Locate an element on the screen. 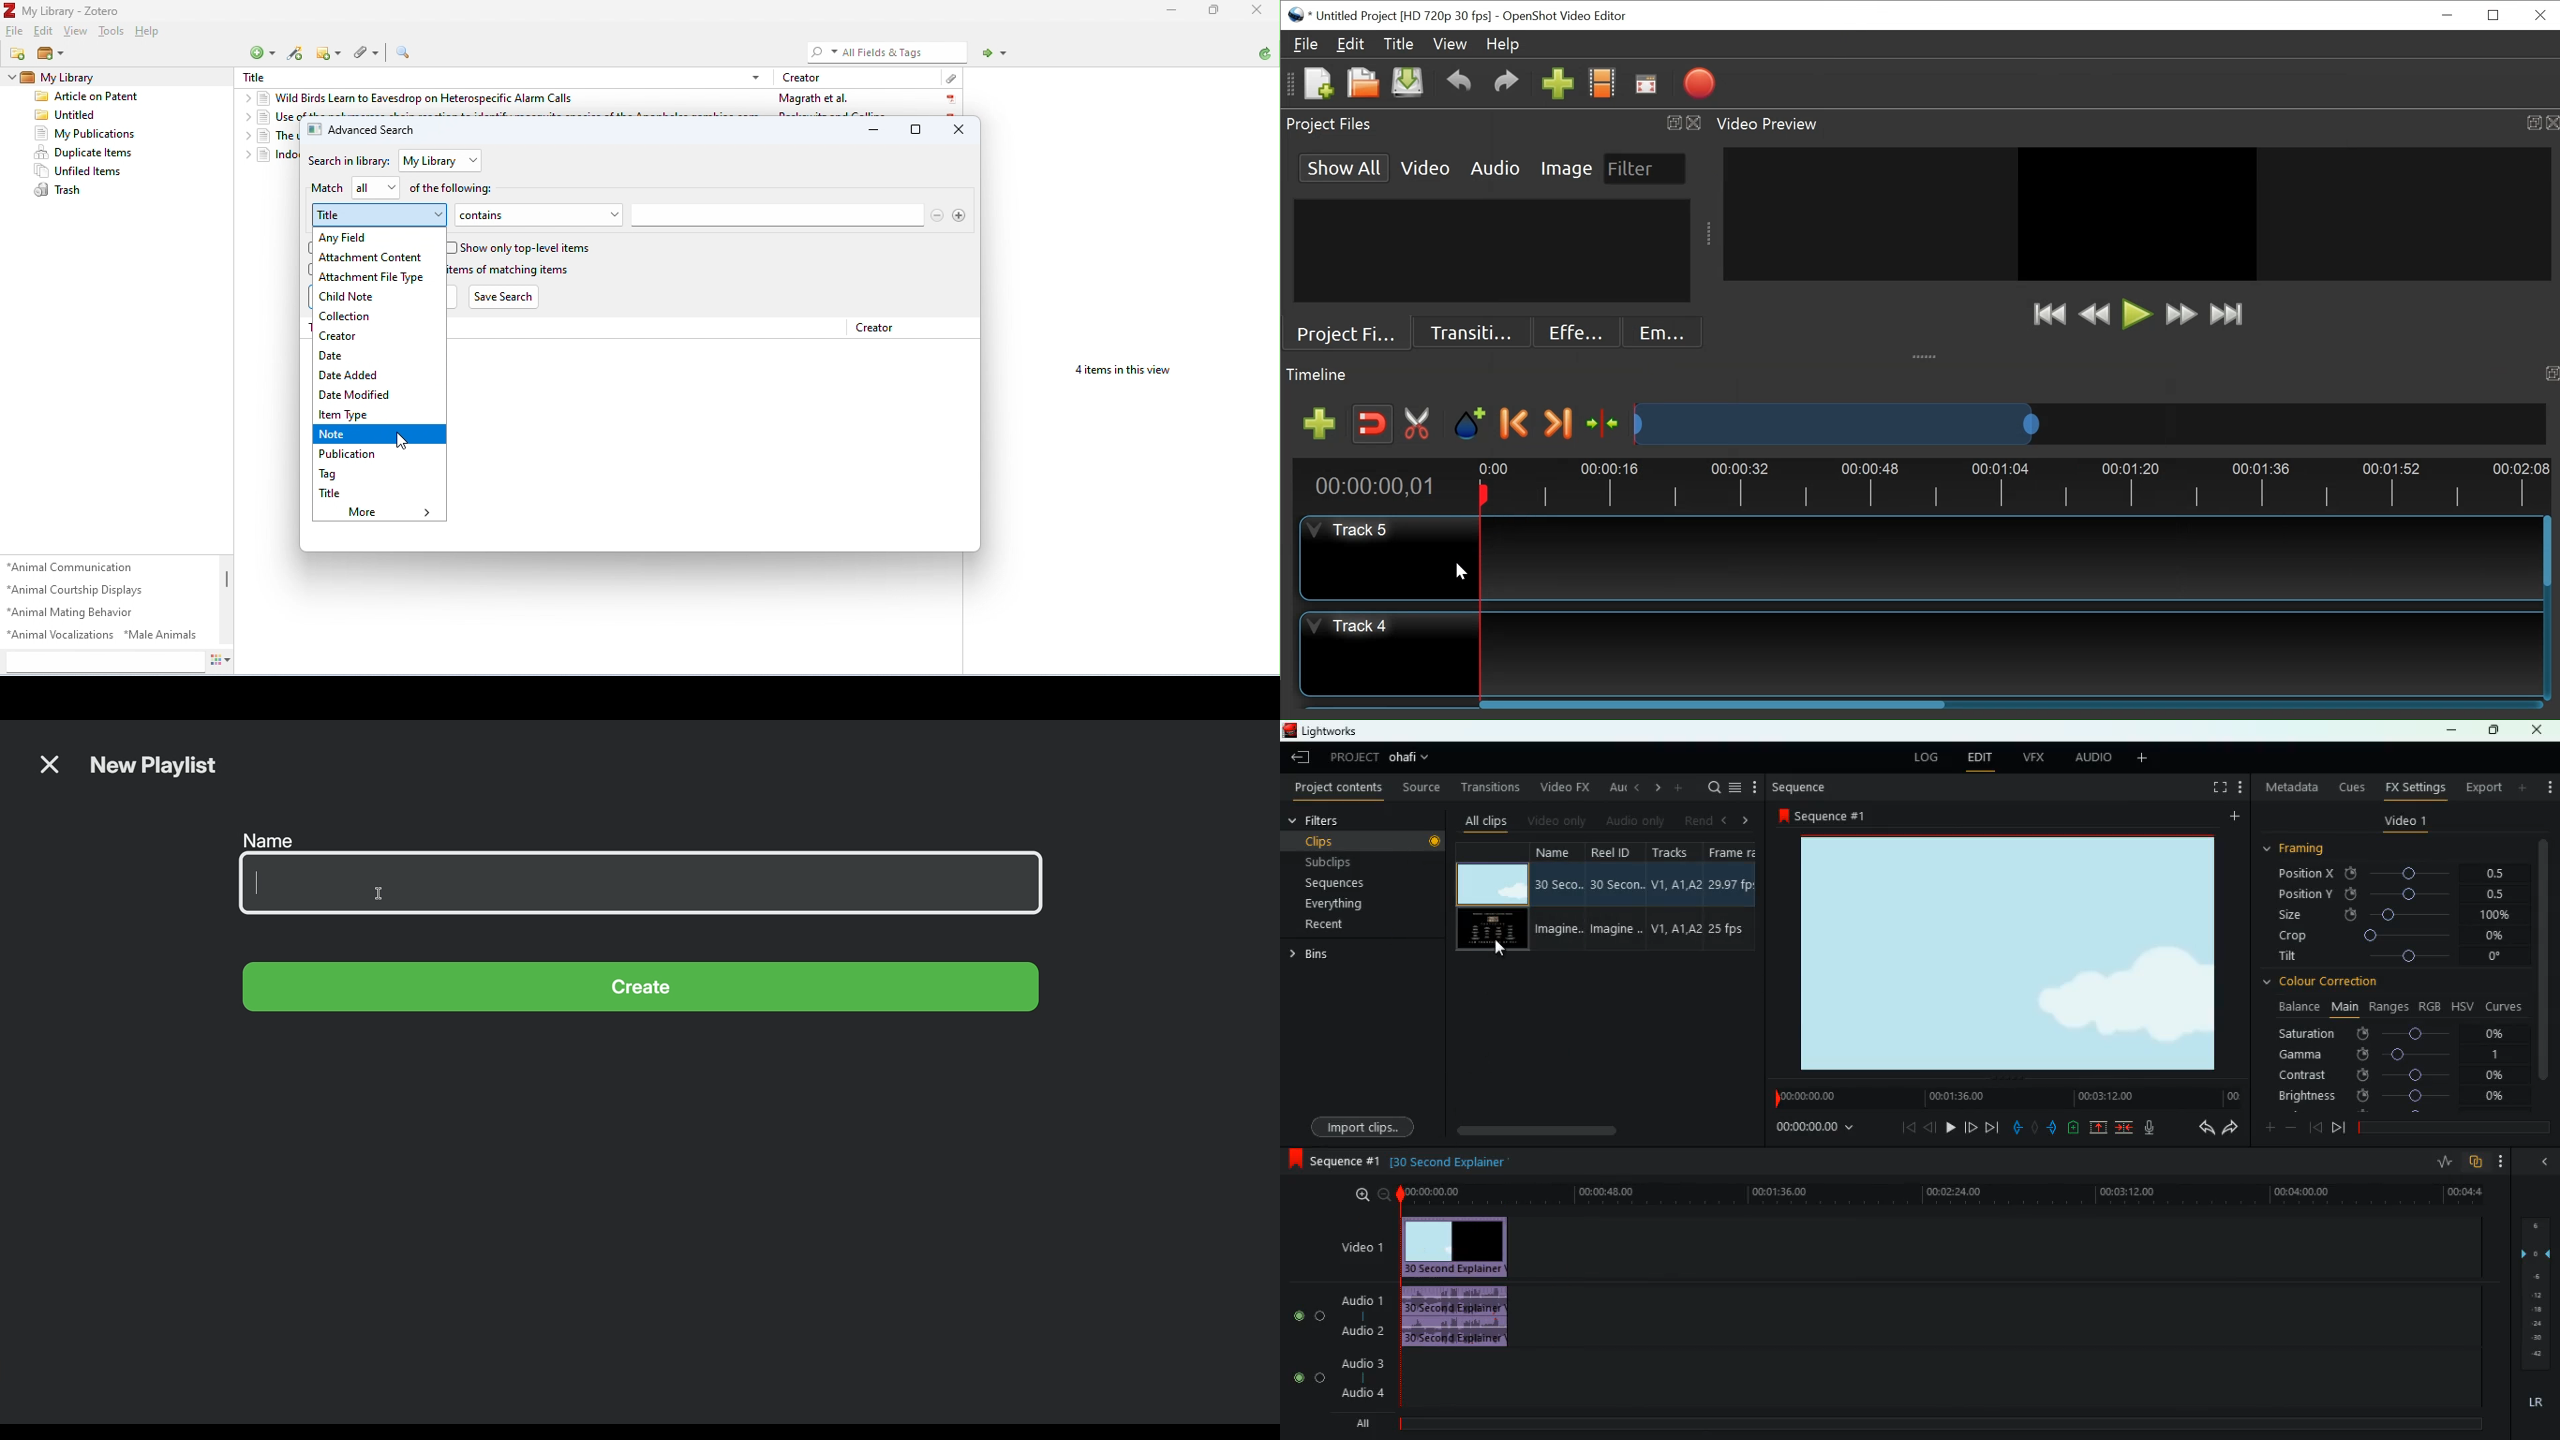  remove search options is located at coordinates (937, 215).